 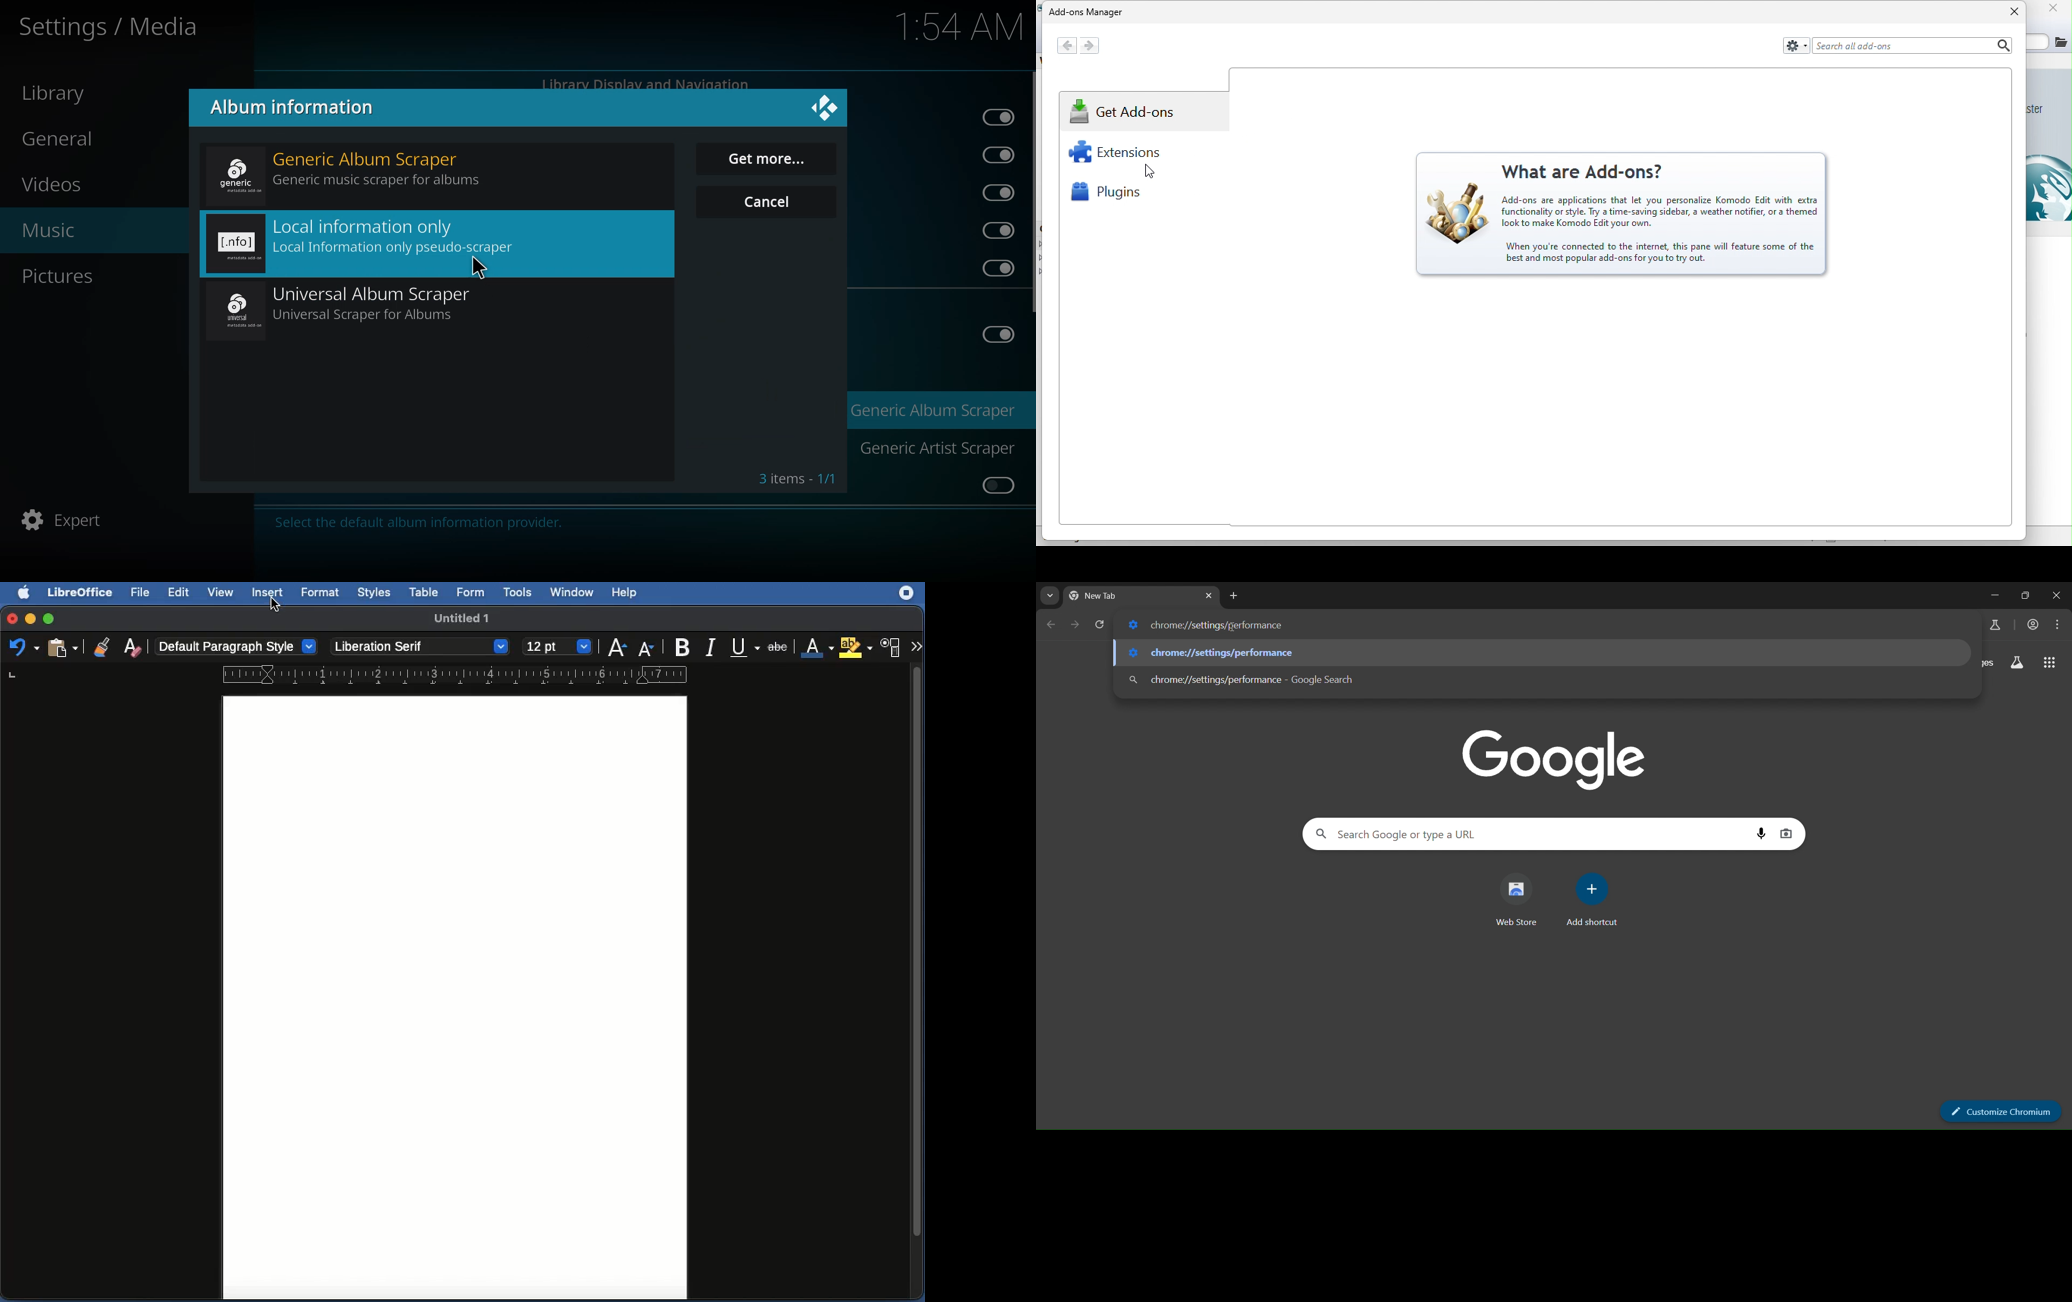 What do you see at coordinates (277, 606) in the screenshot?
I see `cursor` at bounding box center [277, 606].